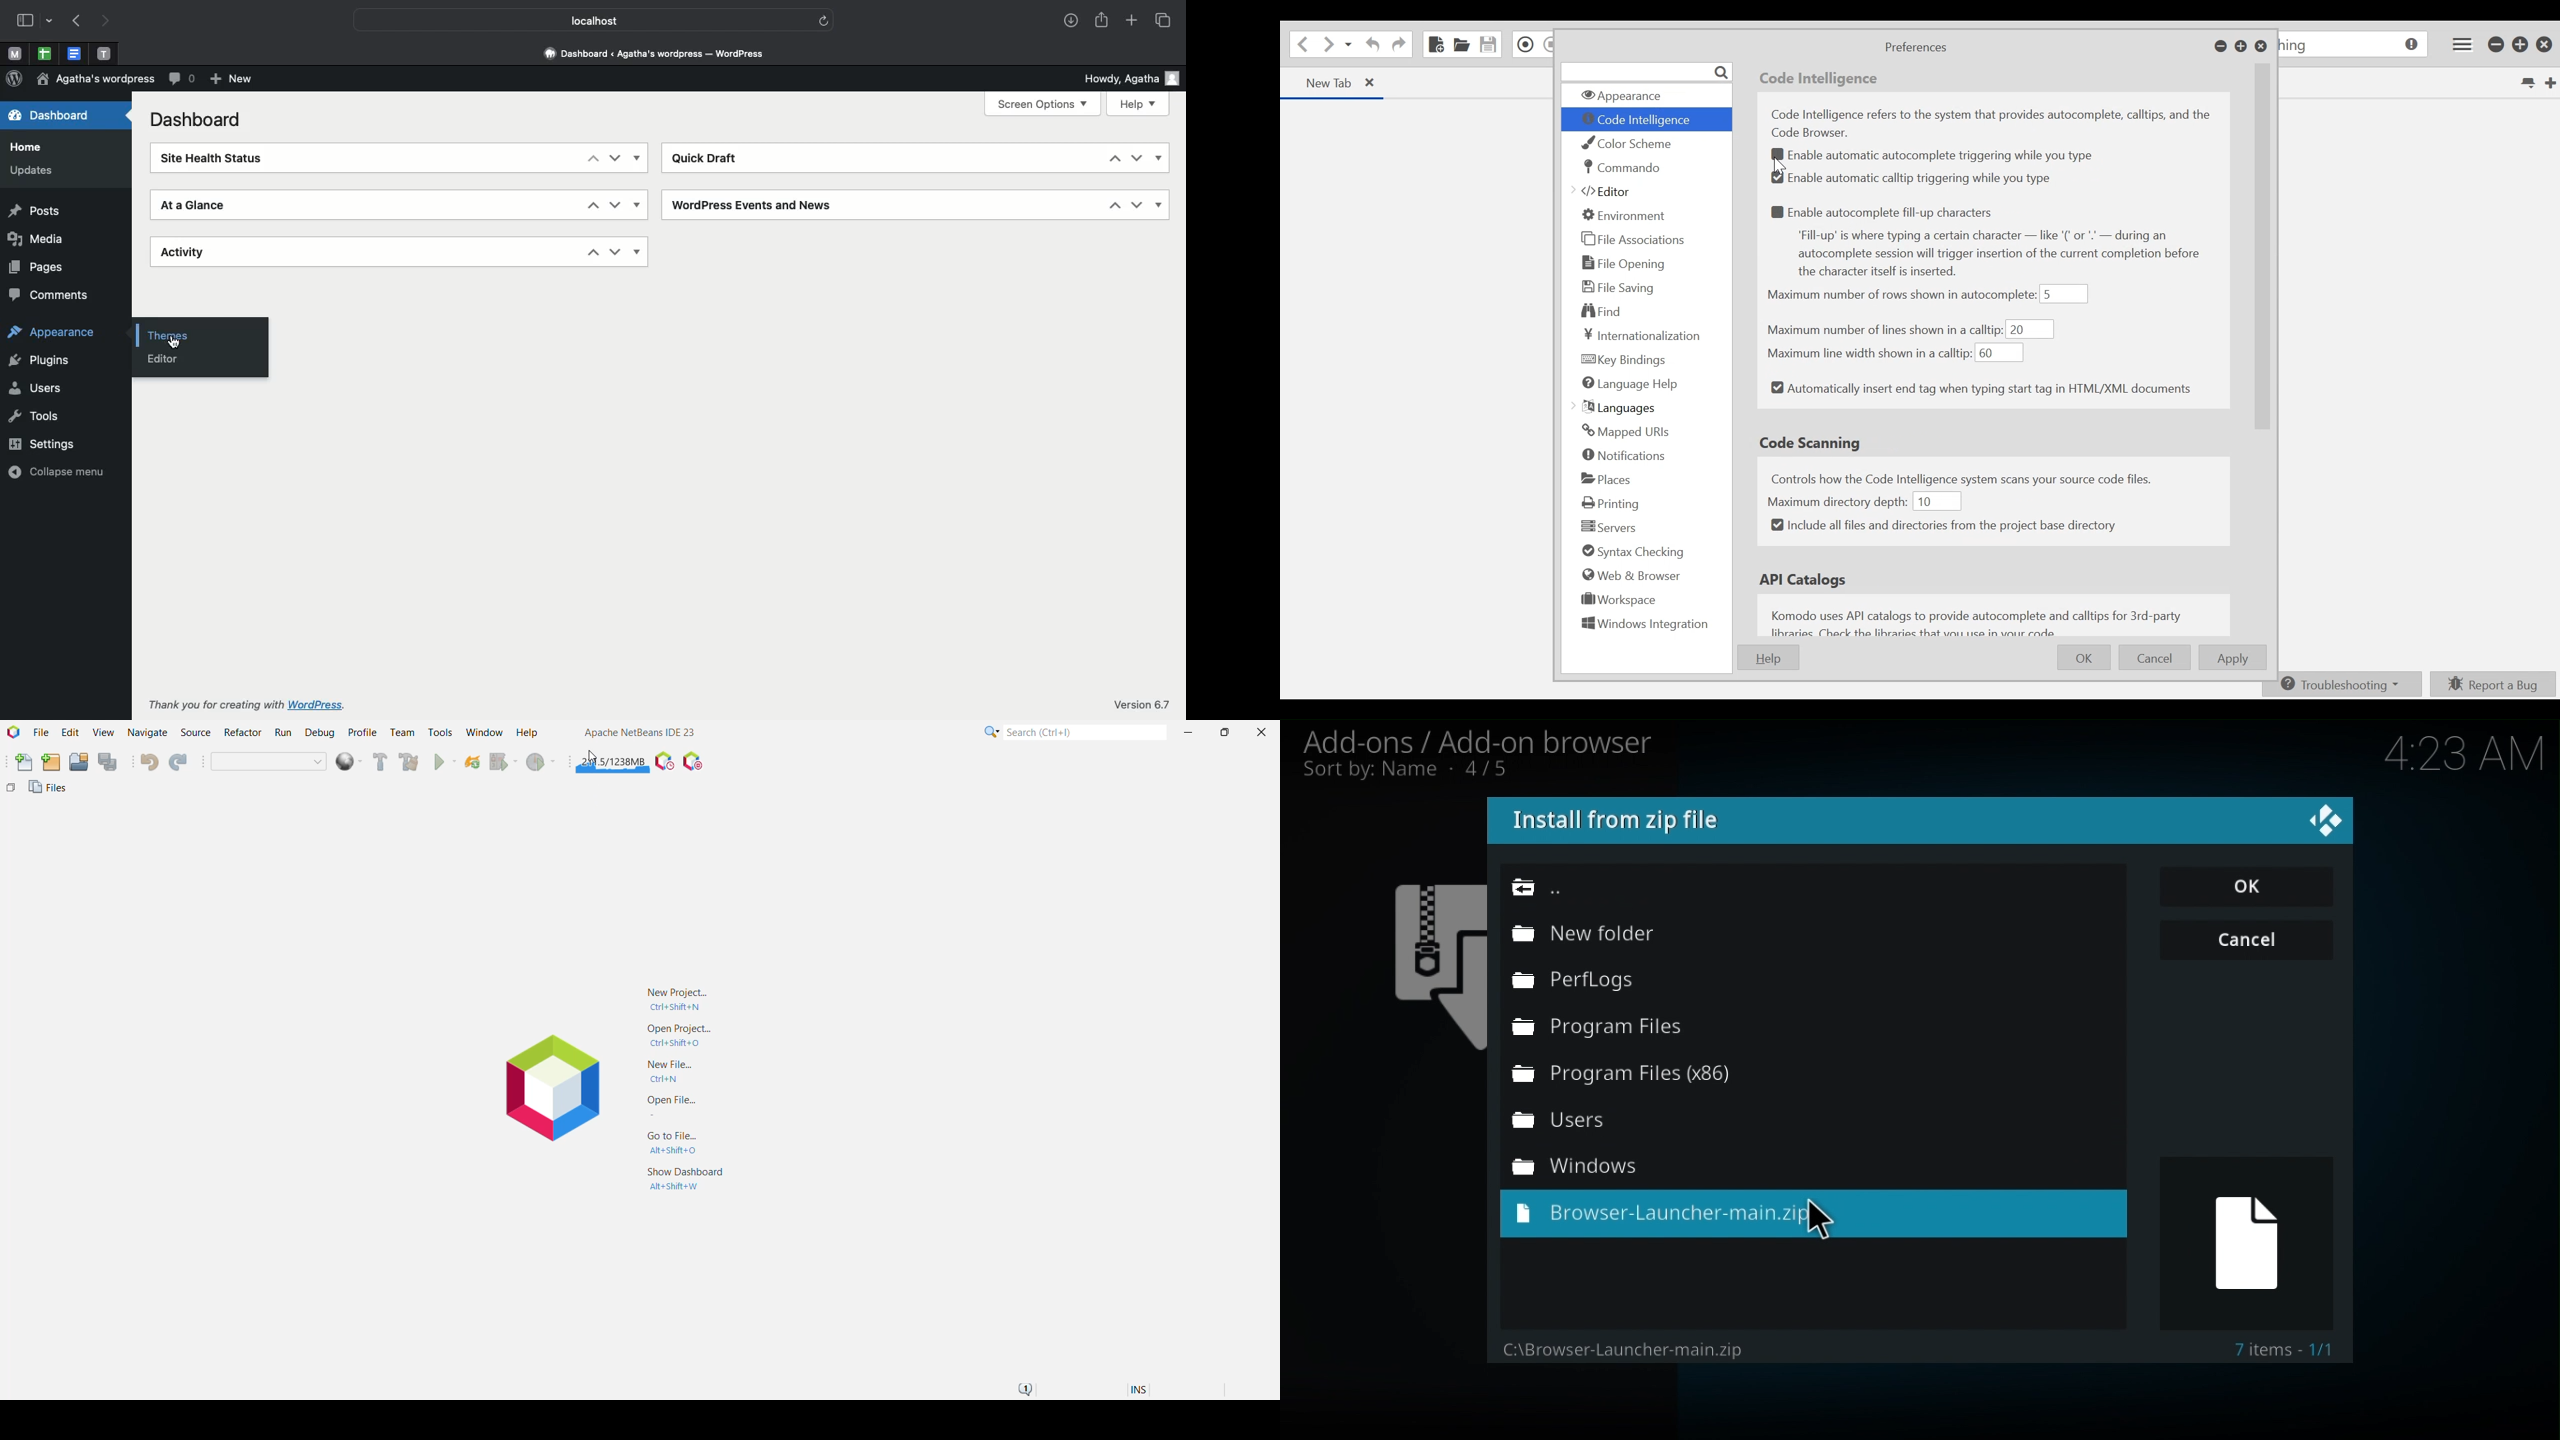  Describe the element at coordinates (2459, 44) in the screenshot. I see `Application menu` at that location.